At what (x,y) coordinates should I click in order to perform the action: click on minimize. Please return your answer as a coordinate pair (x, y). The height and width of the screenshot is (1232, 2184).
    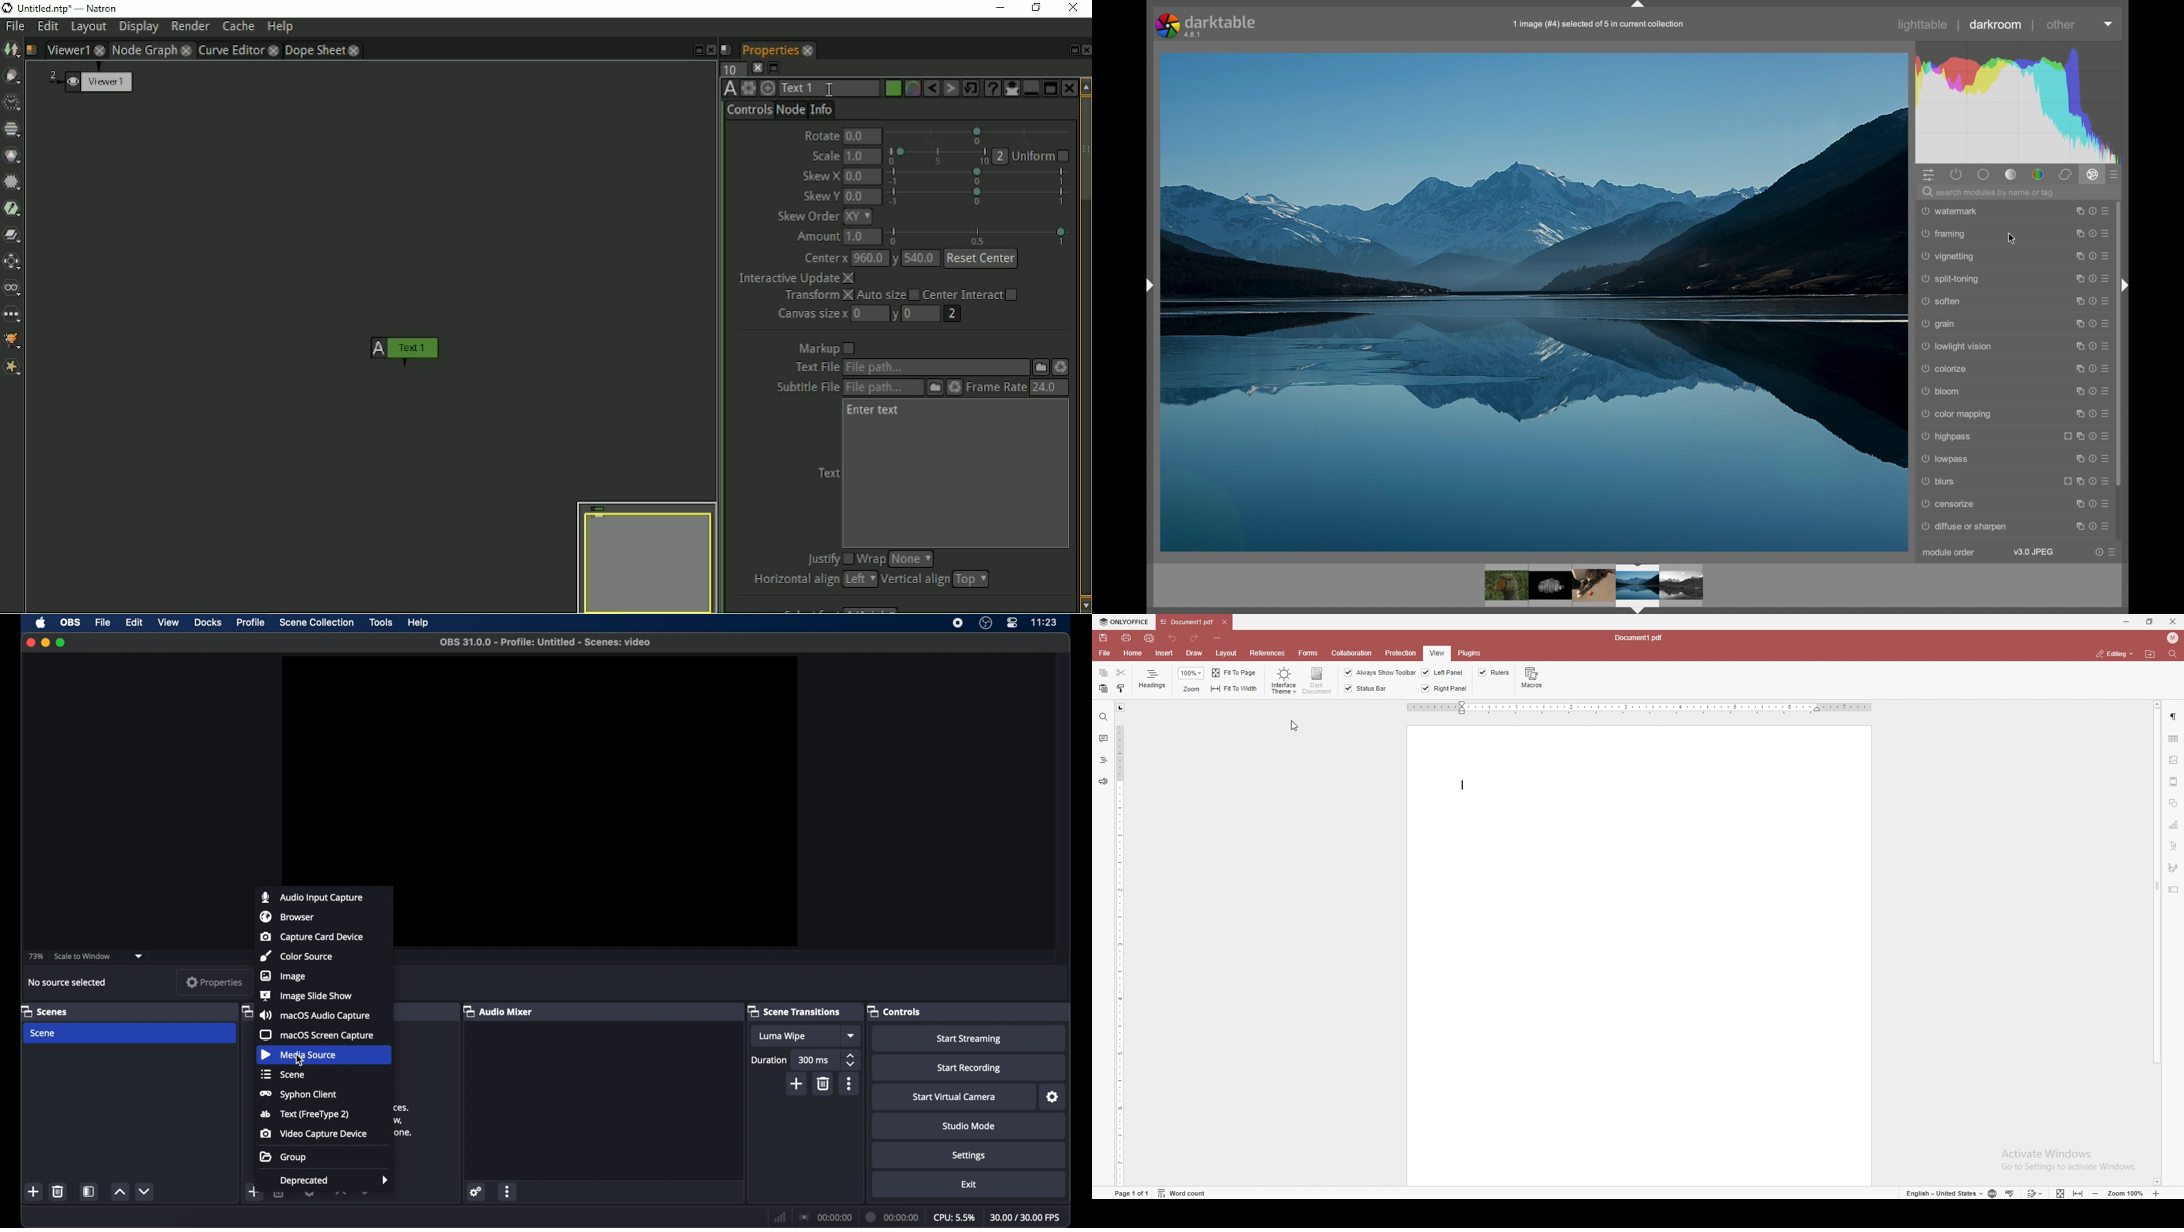
    Looking at the image, I should click on (45, 642).